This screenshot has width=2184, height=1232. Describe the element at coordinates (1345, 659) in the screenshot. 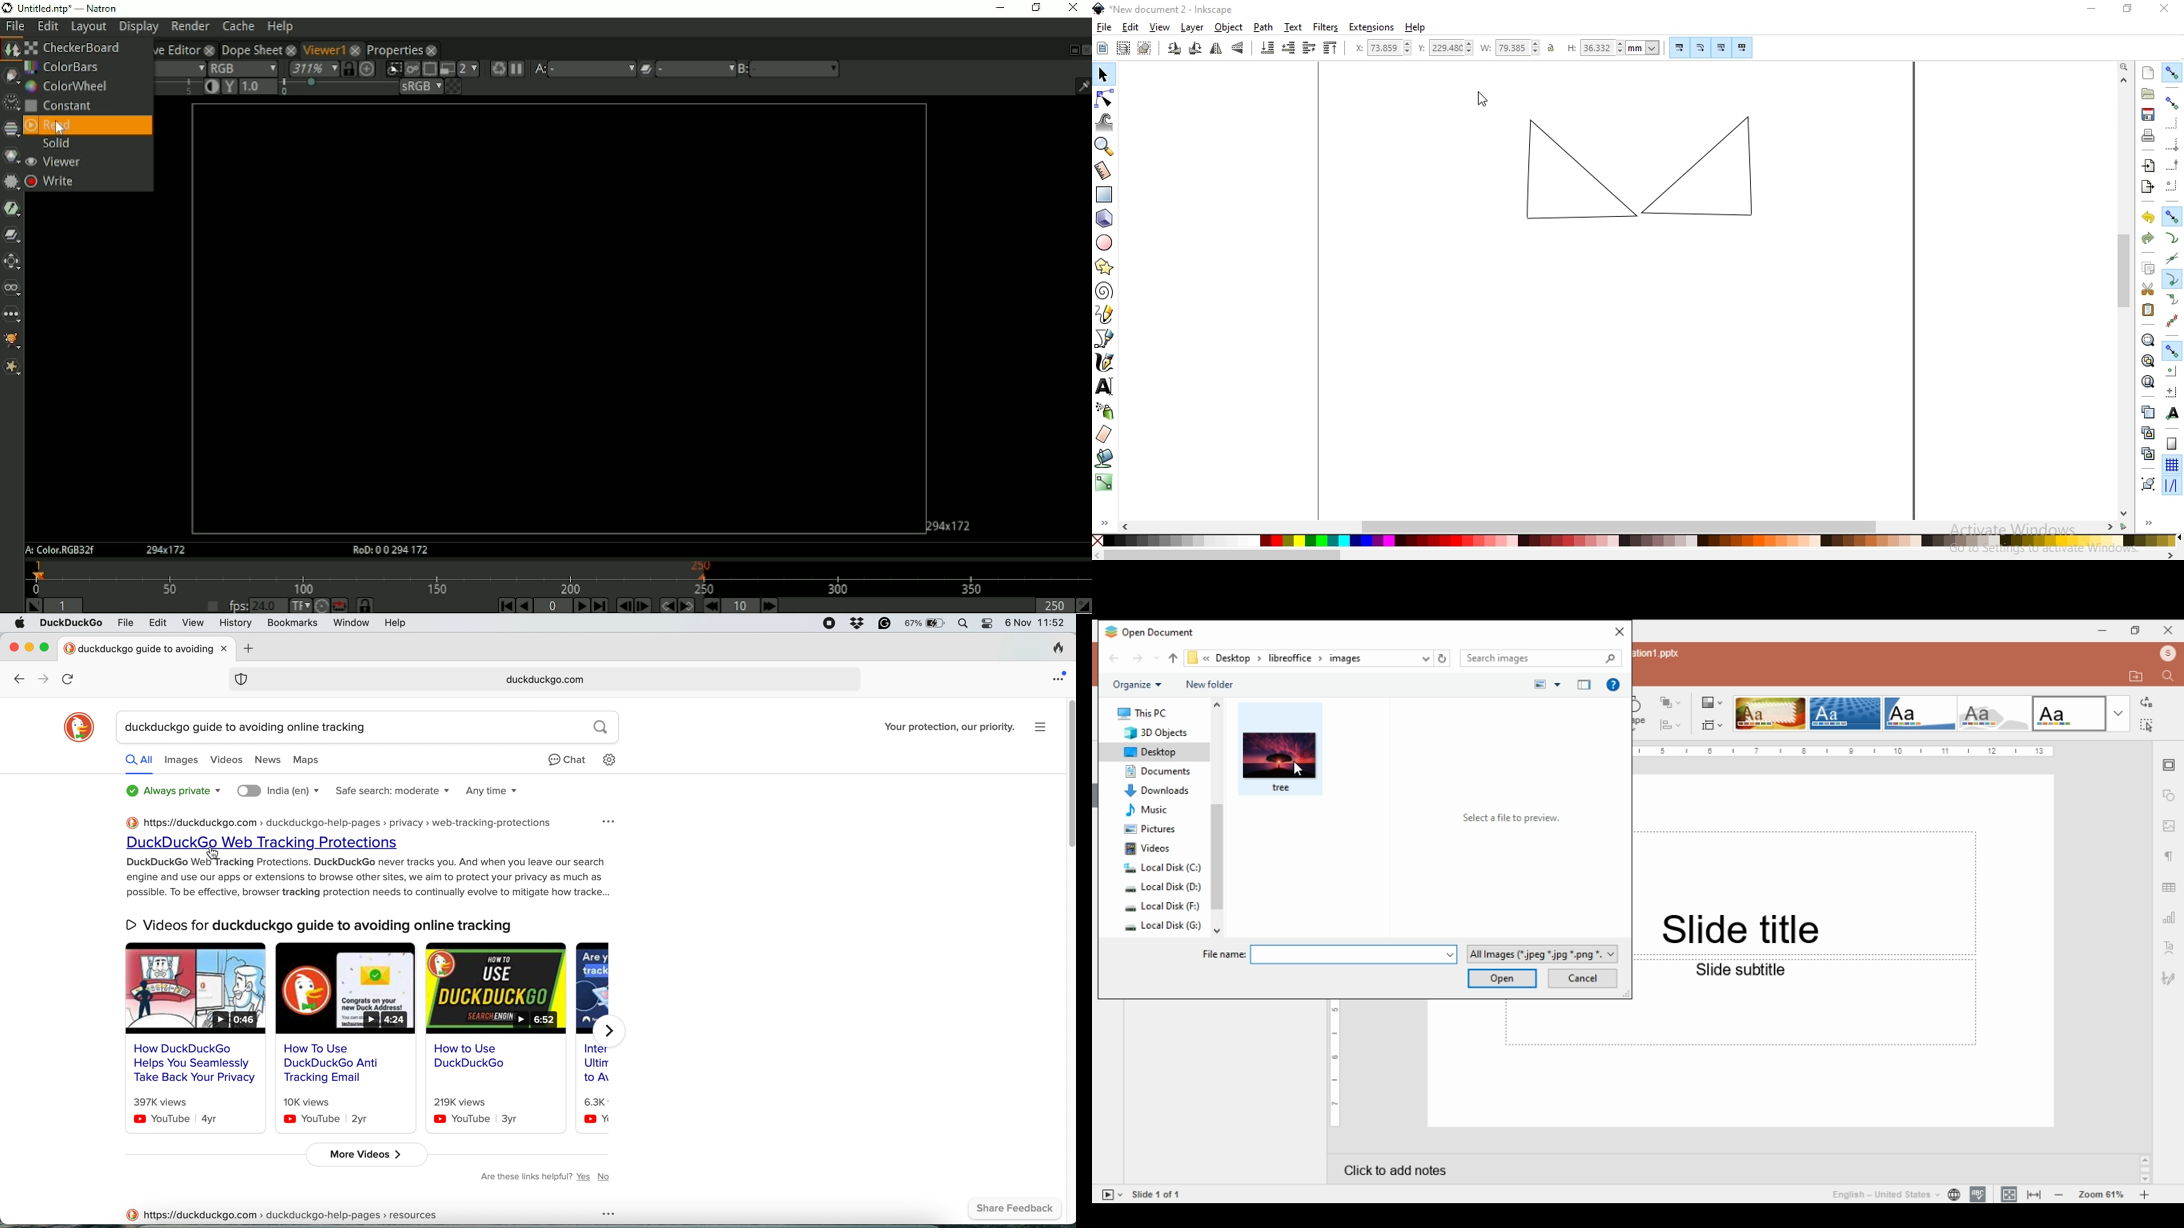

I see `images` at that location.